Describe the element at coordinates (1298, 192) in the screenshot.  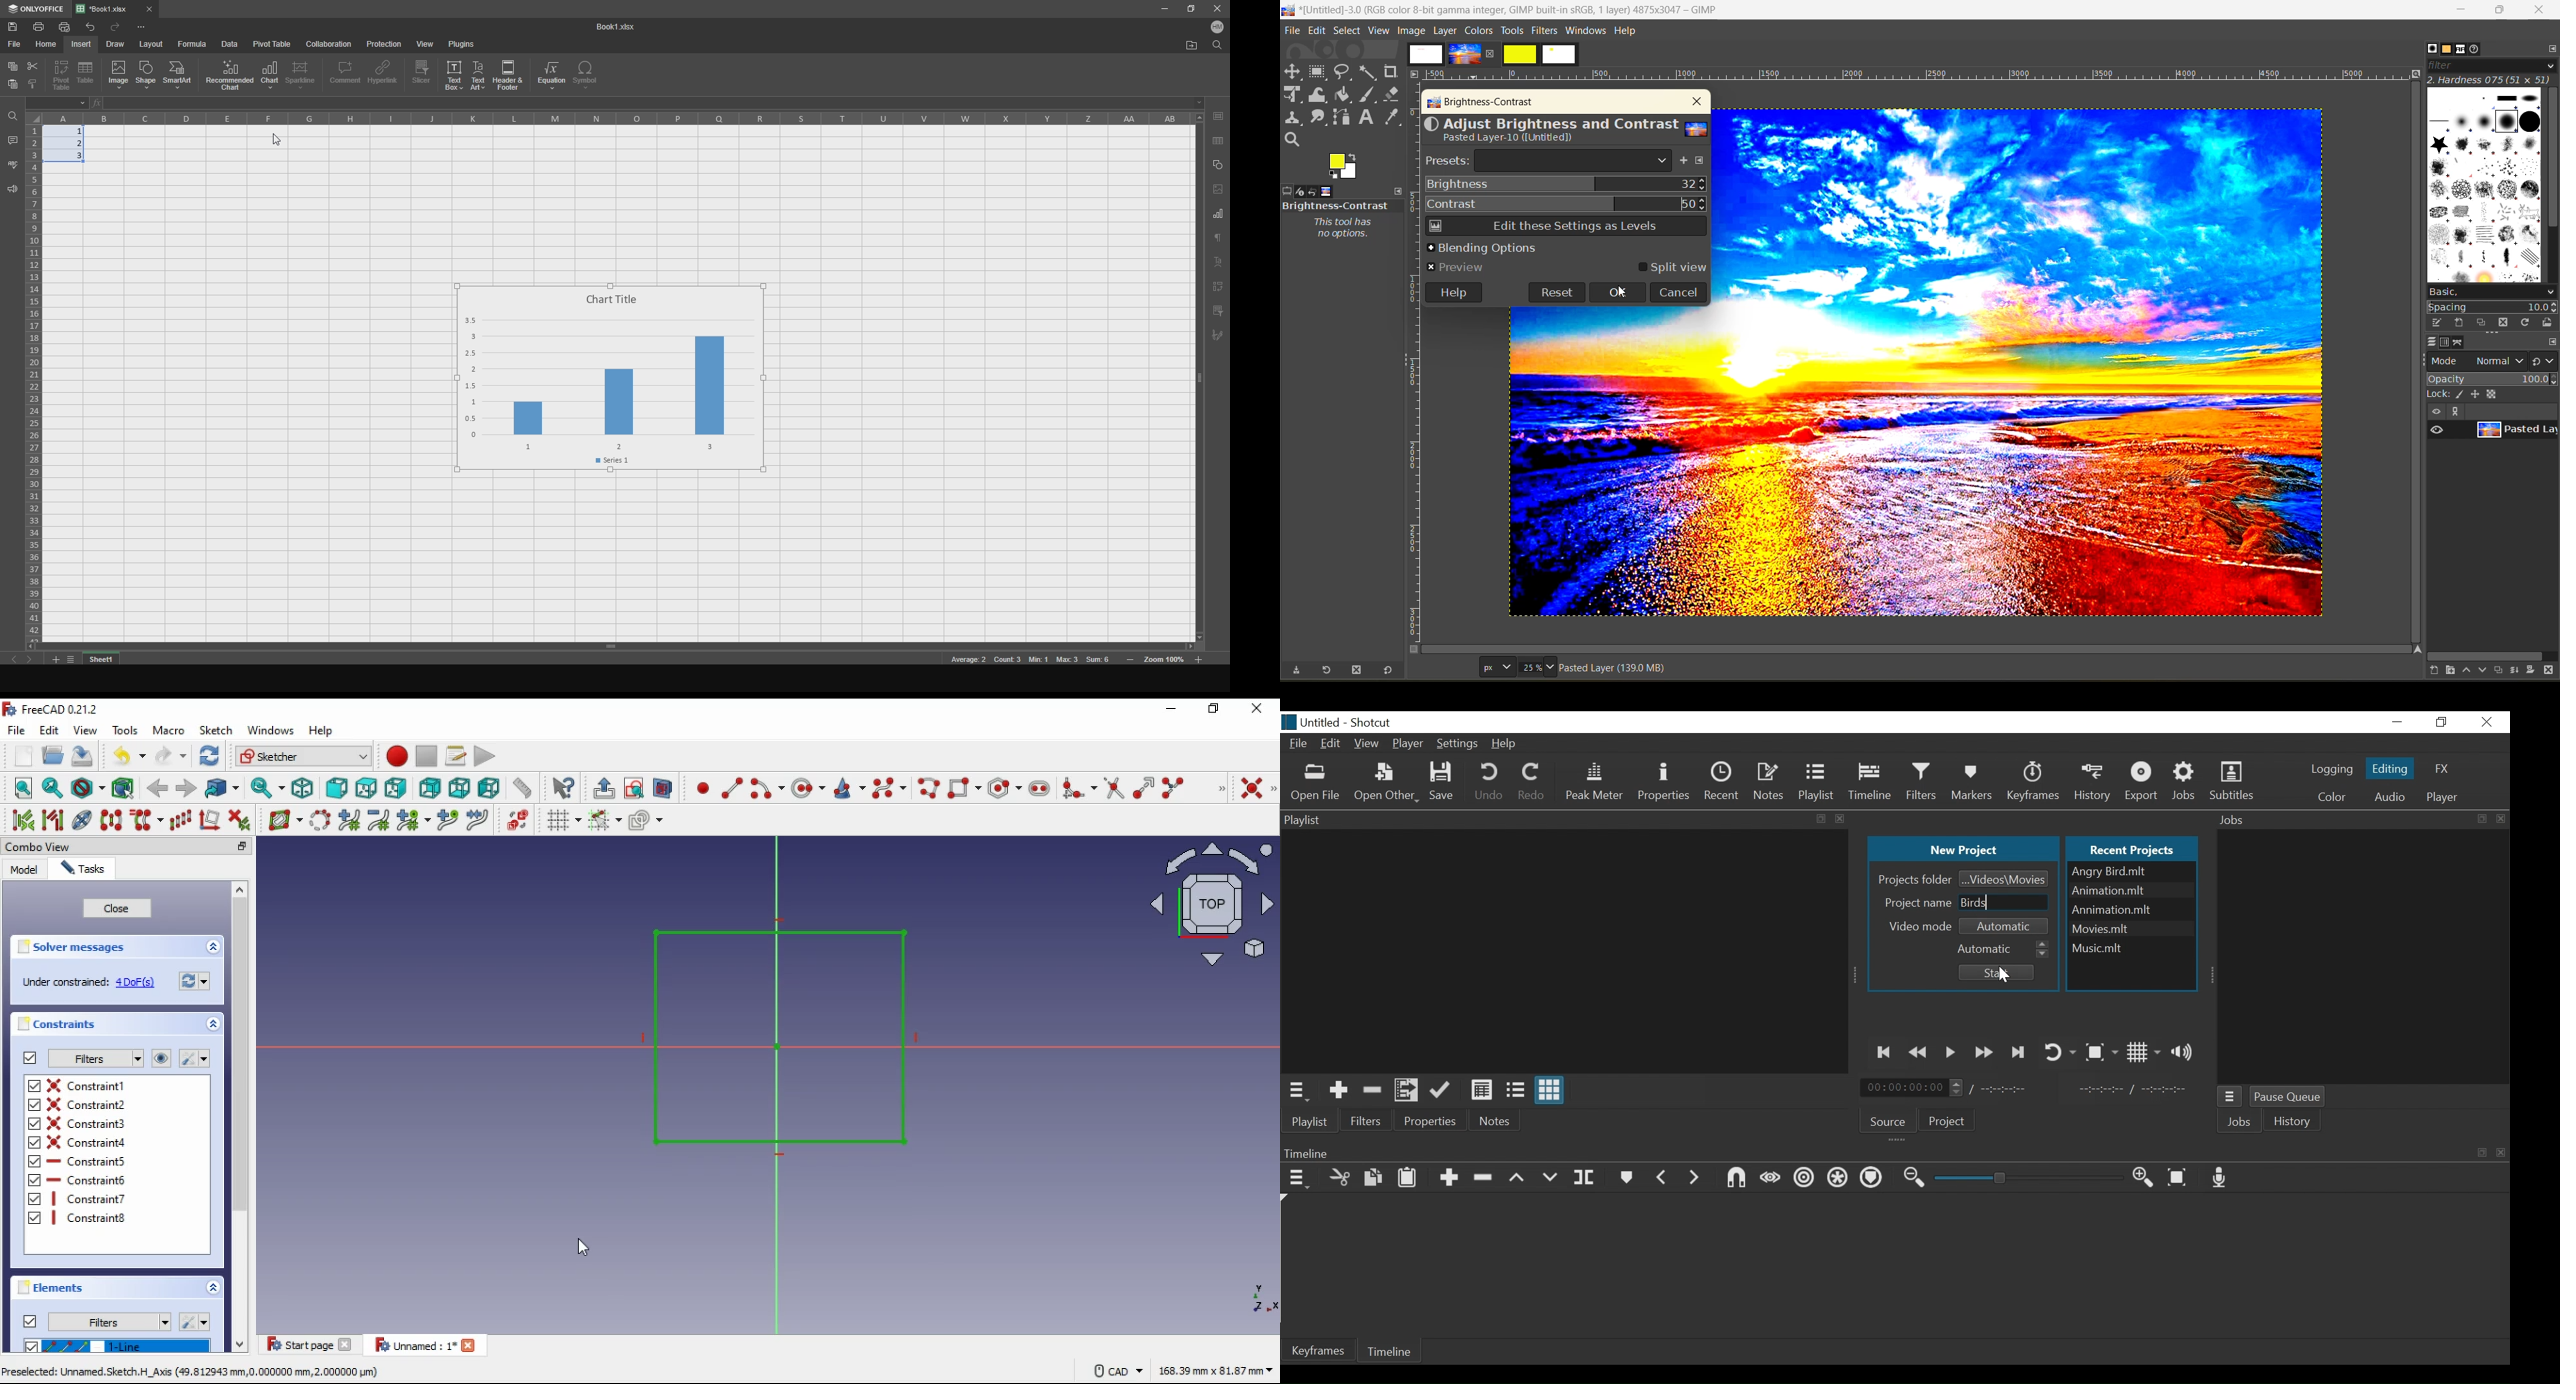
I see `device status` at that location.